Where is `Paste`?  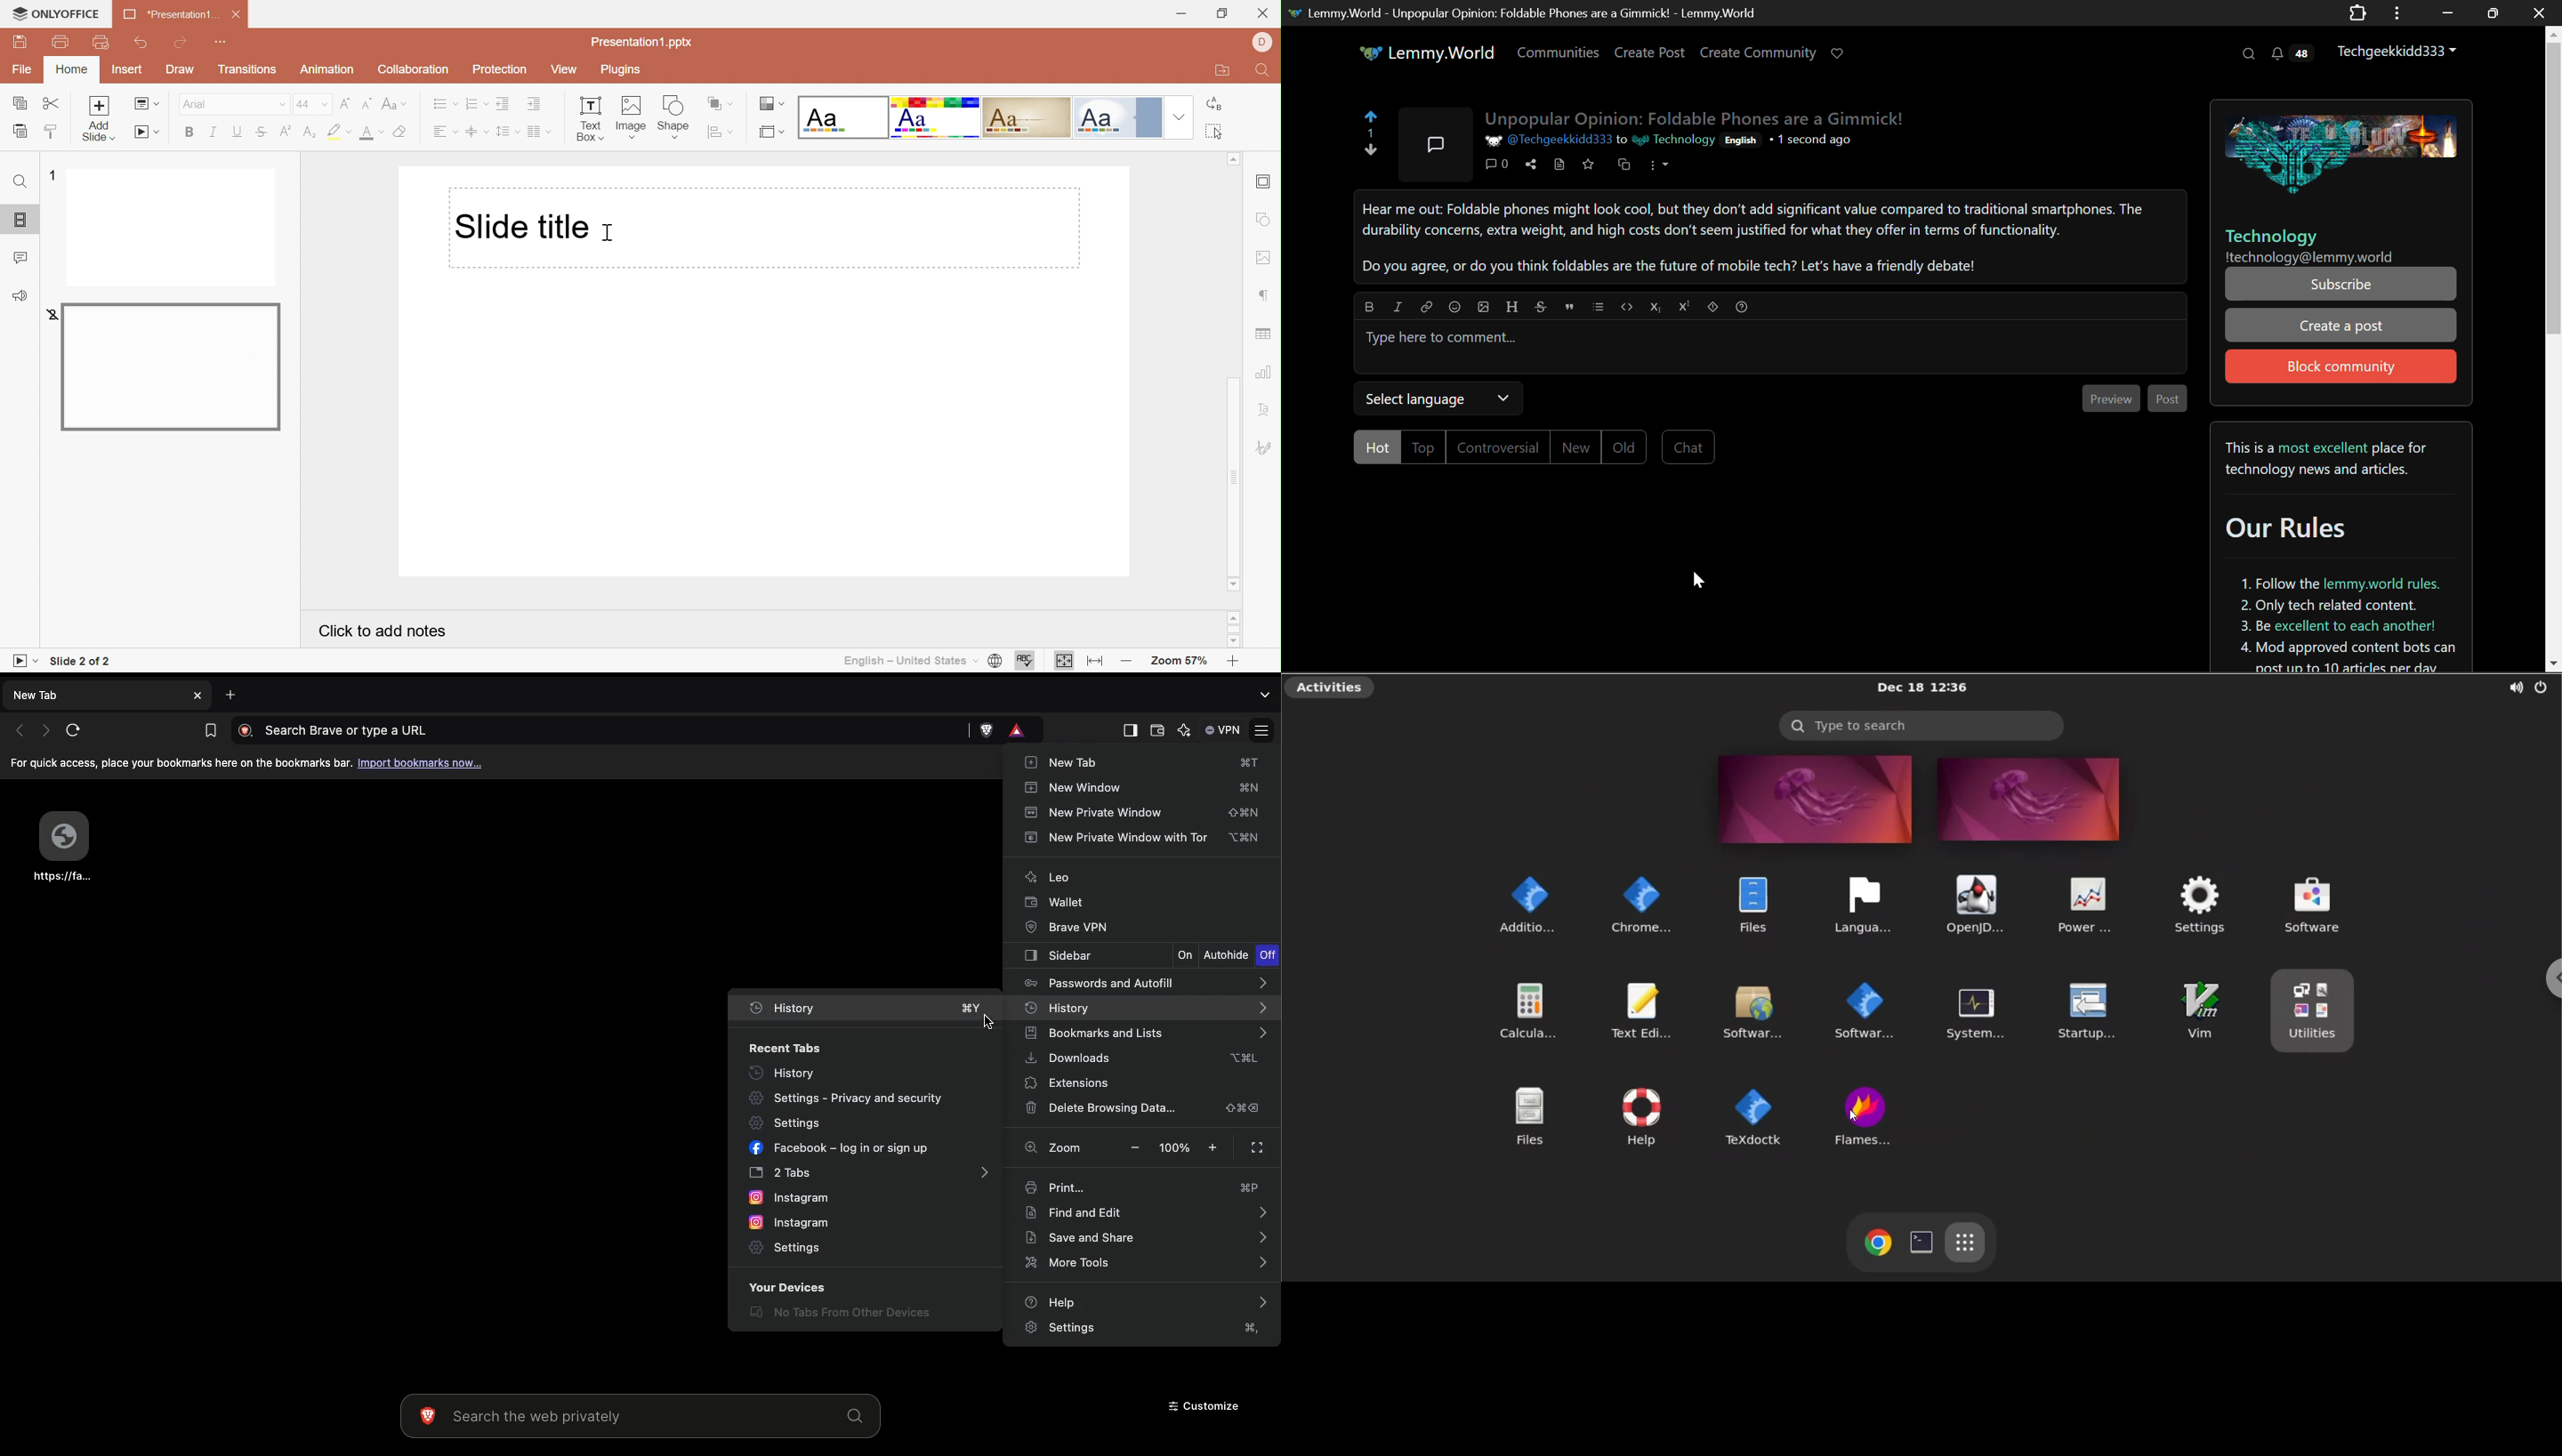
Paste is located at coordinates (22, 132).